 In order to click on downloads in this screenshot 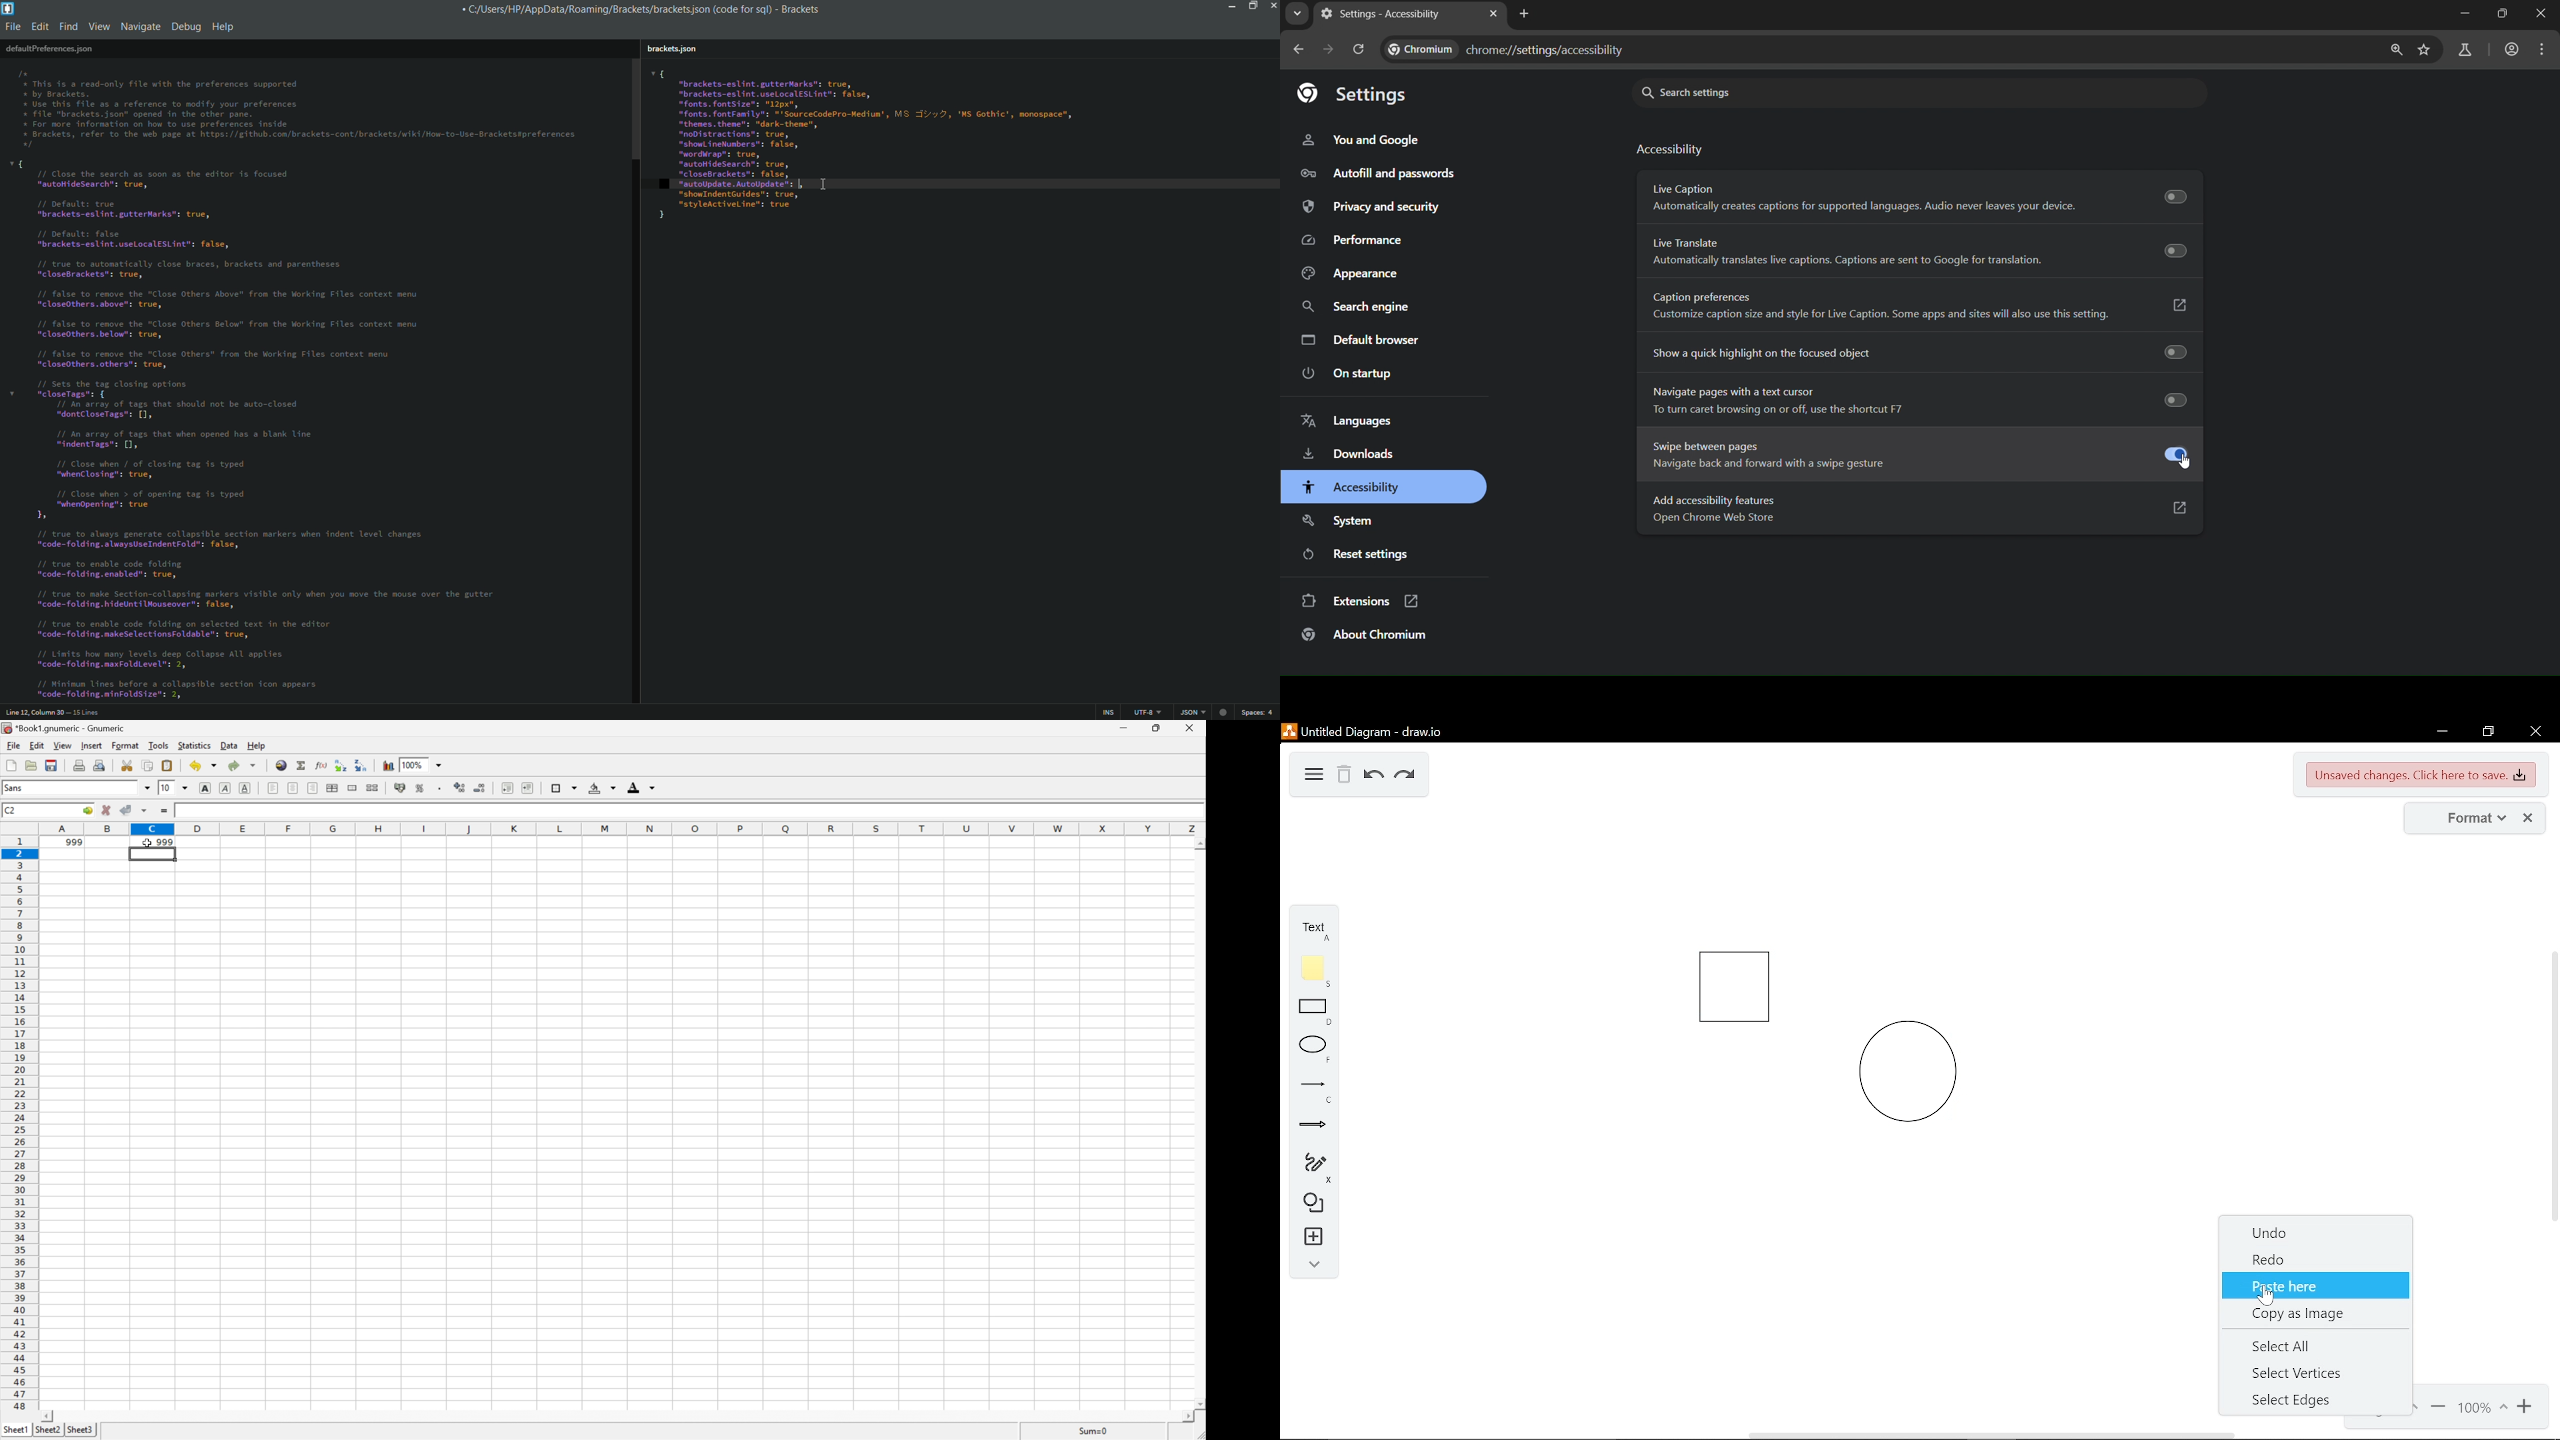, I will do `click(1347, 455)`.